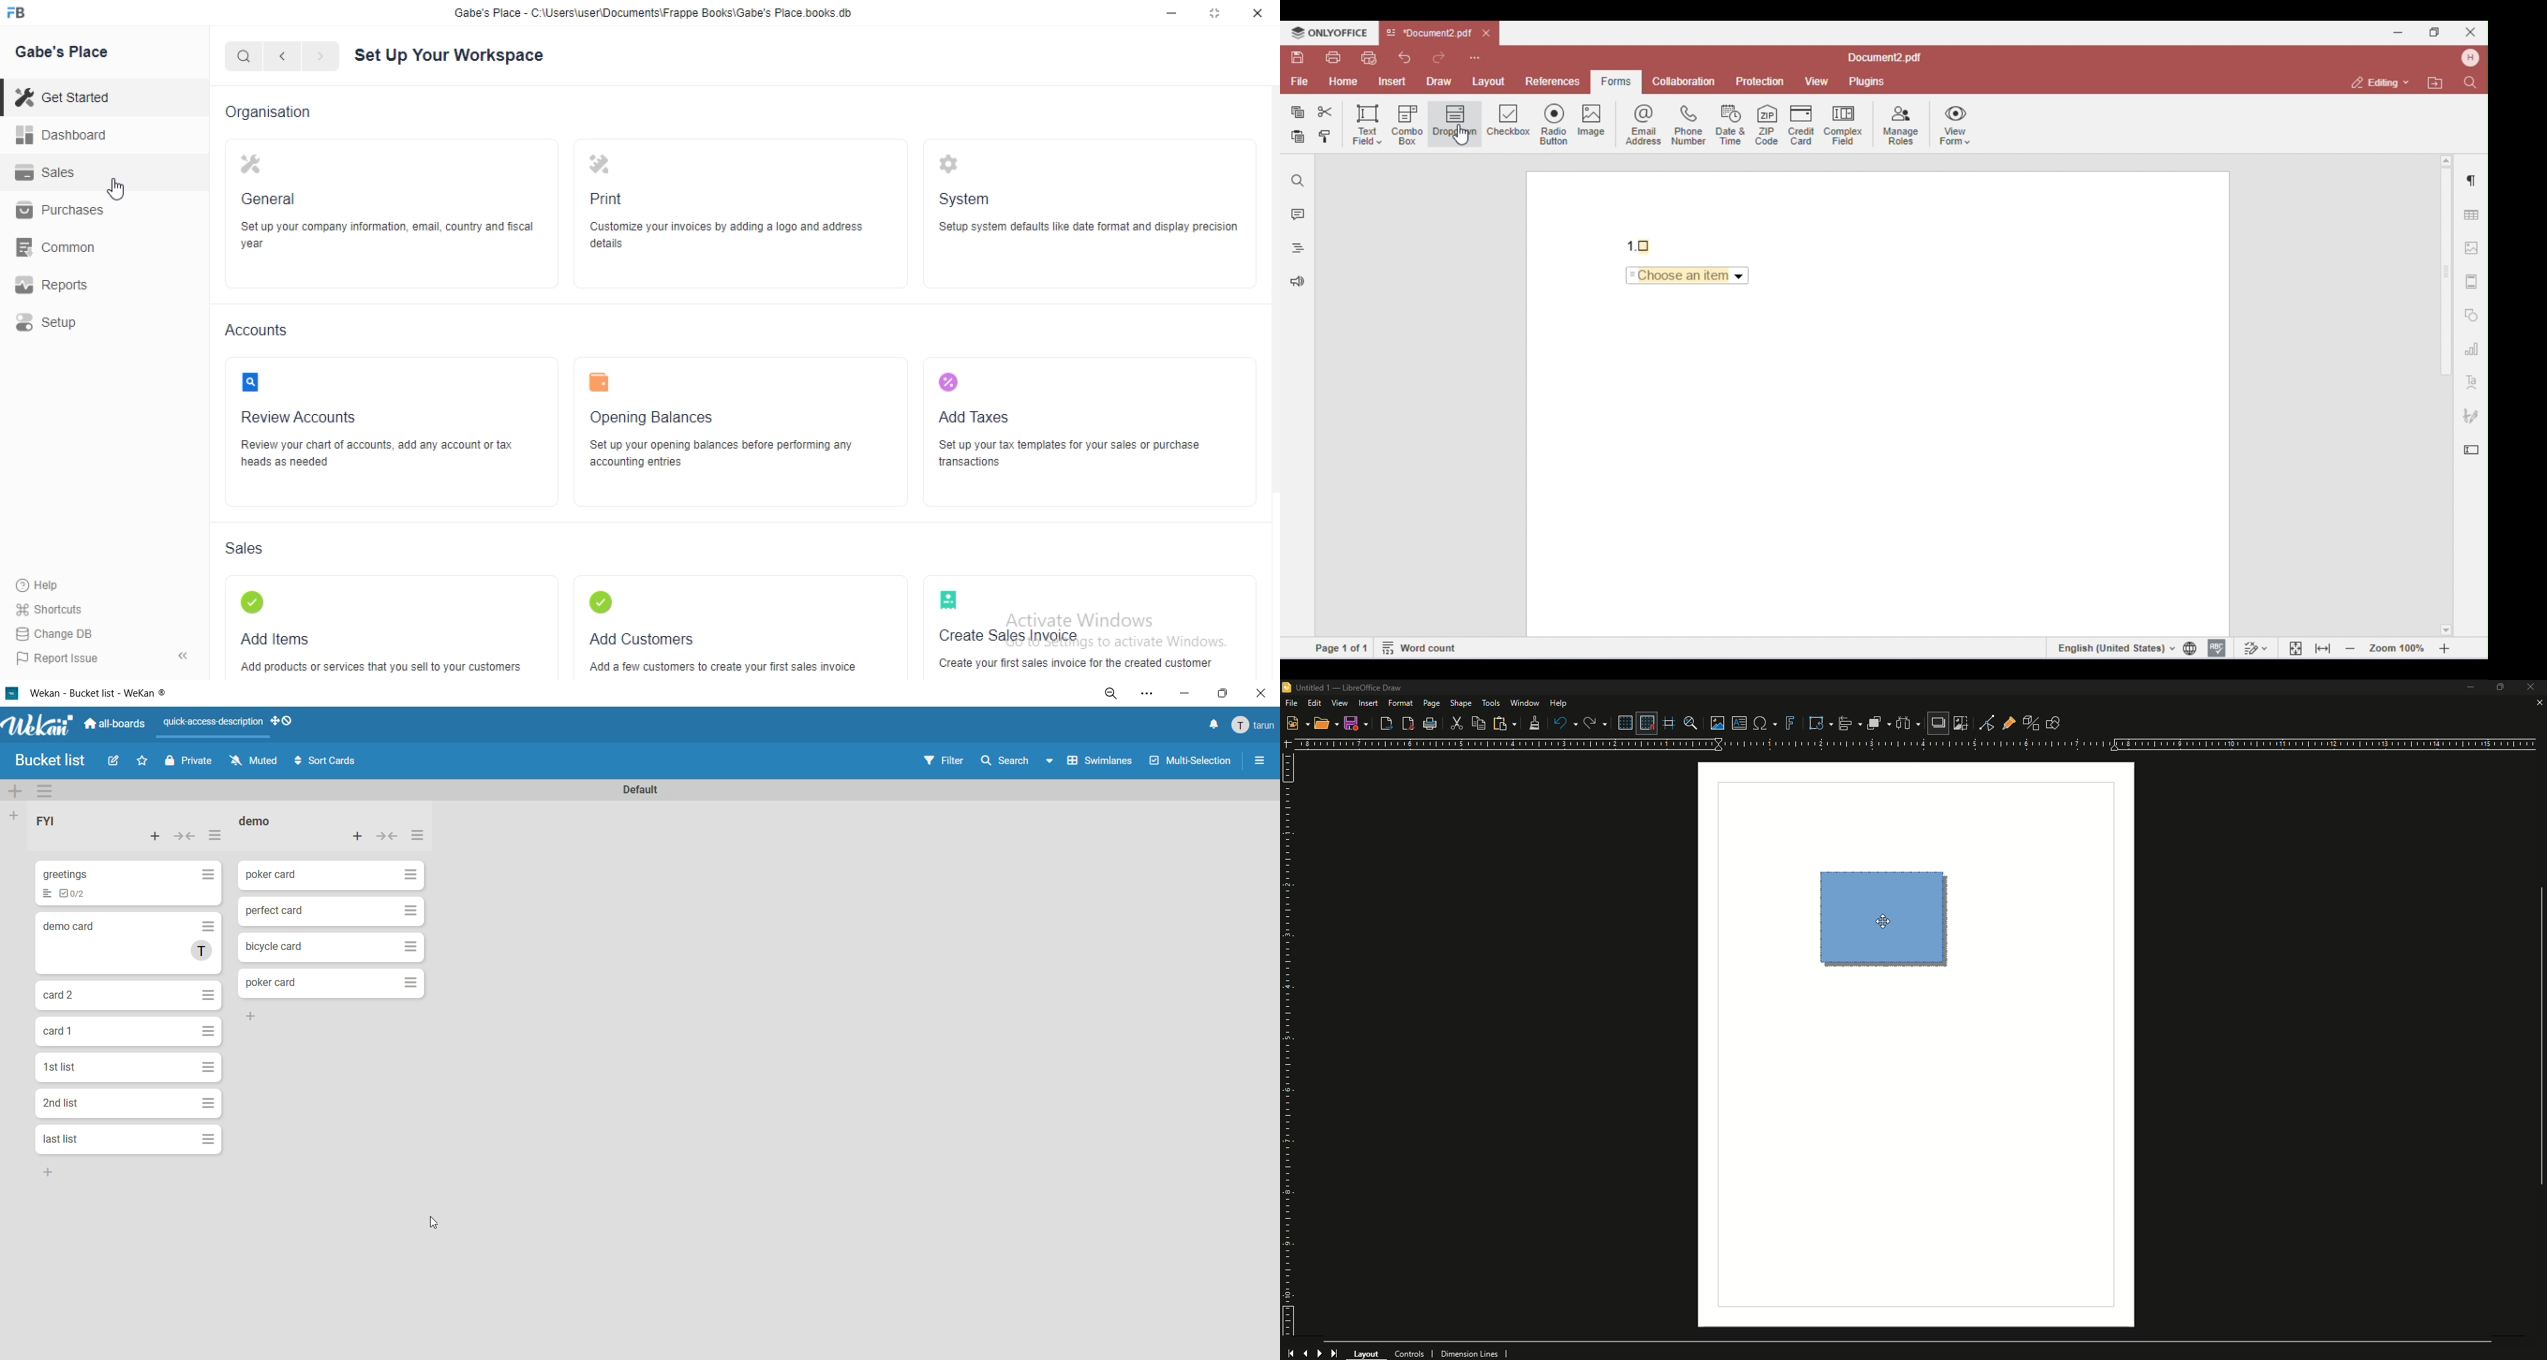 The height and width of the screenshot is (1372, 2548). What do you see at coordinates (1560, 703) in the screenshot?
I see `Help` at bounding box center [1560, 703].